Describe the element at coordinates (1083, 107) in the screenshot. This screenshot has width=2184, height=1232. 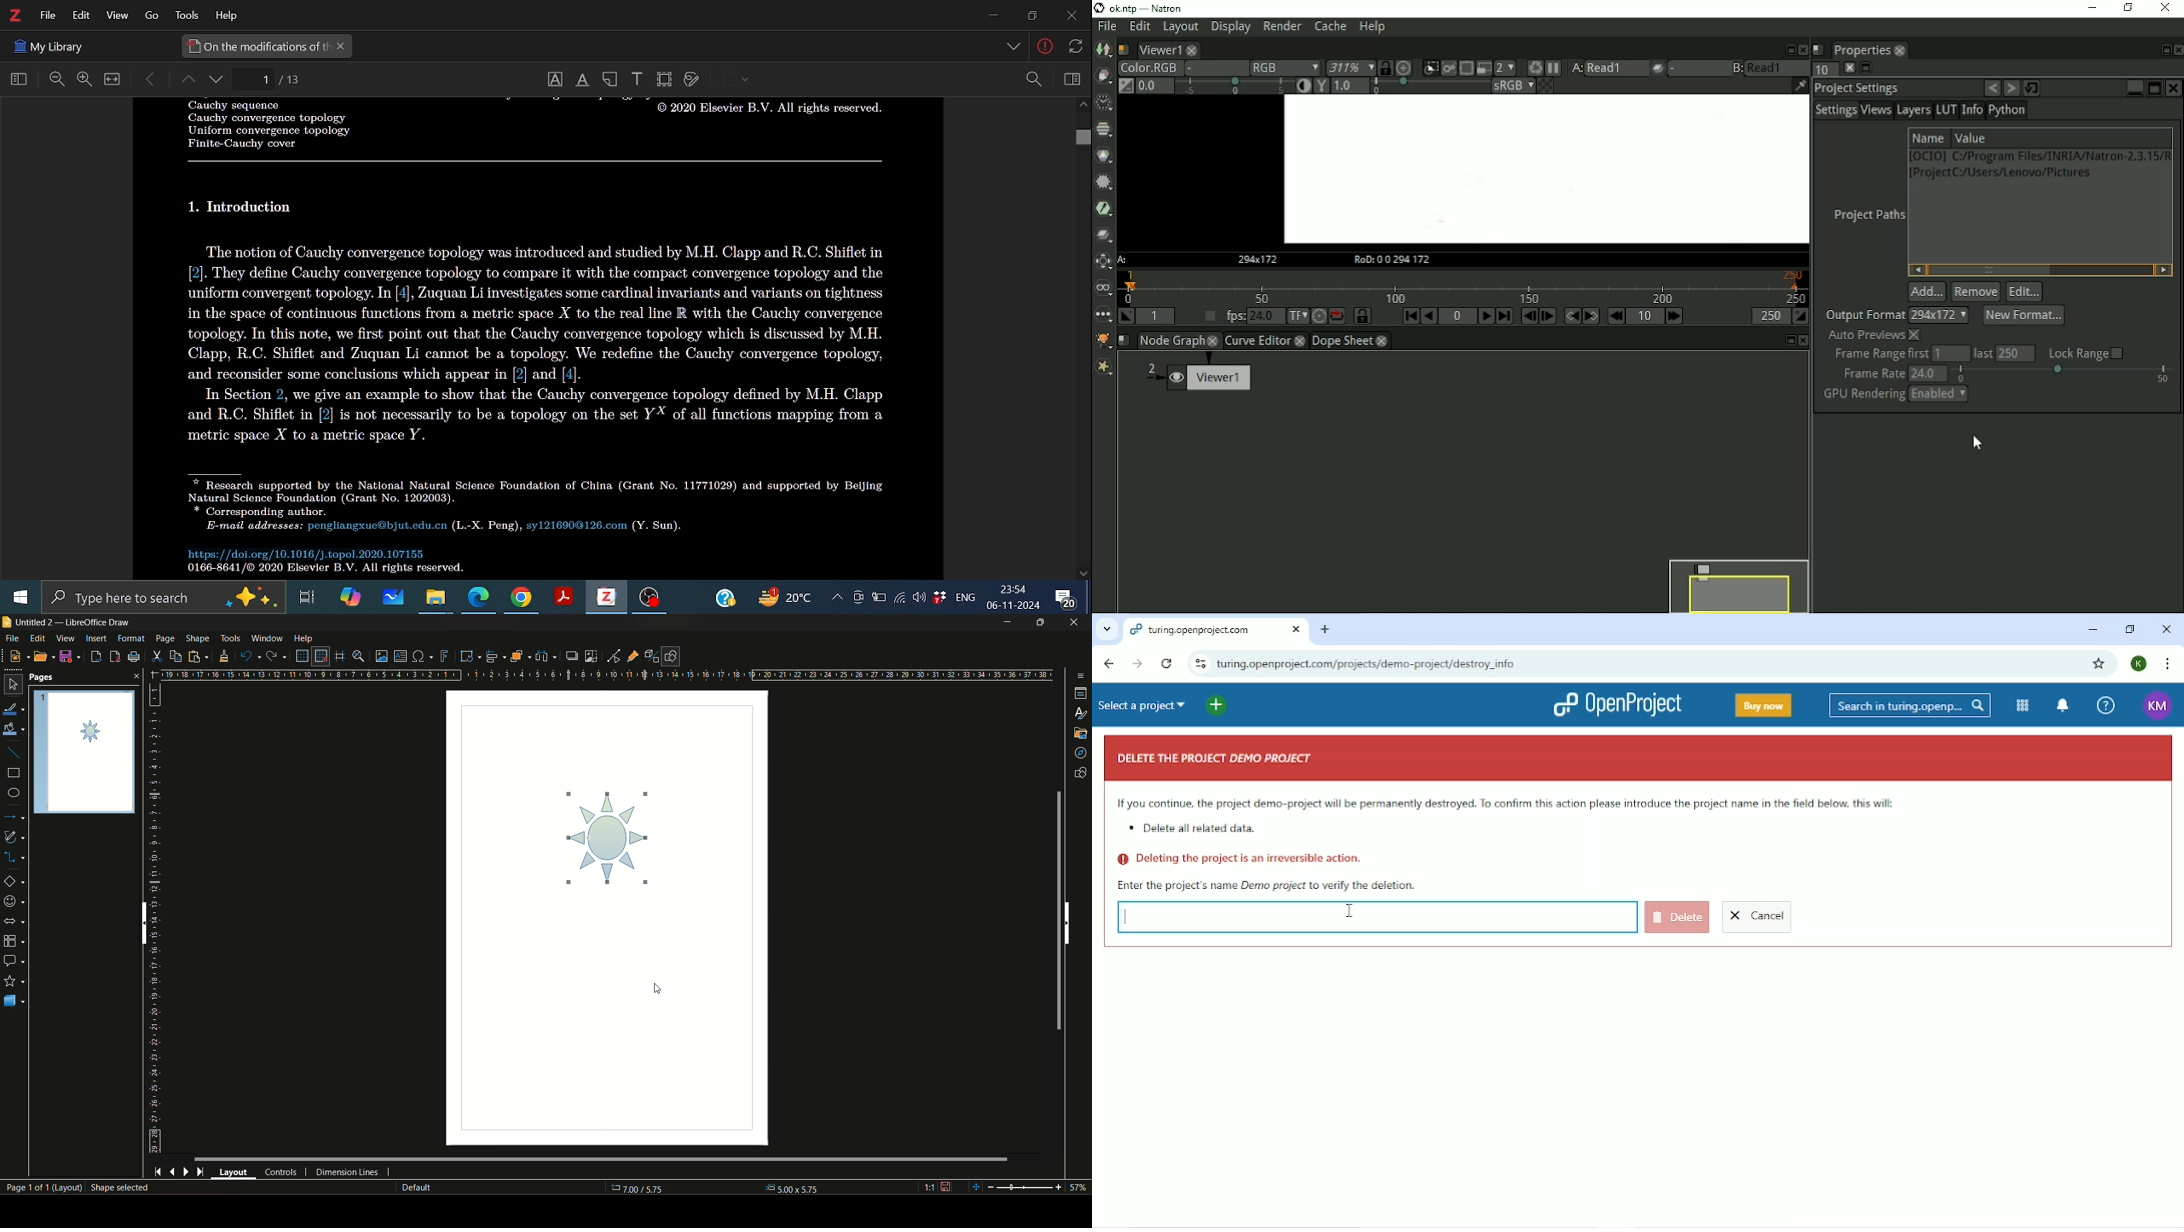
I see `Move up` at that location.